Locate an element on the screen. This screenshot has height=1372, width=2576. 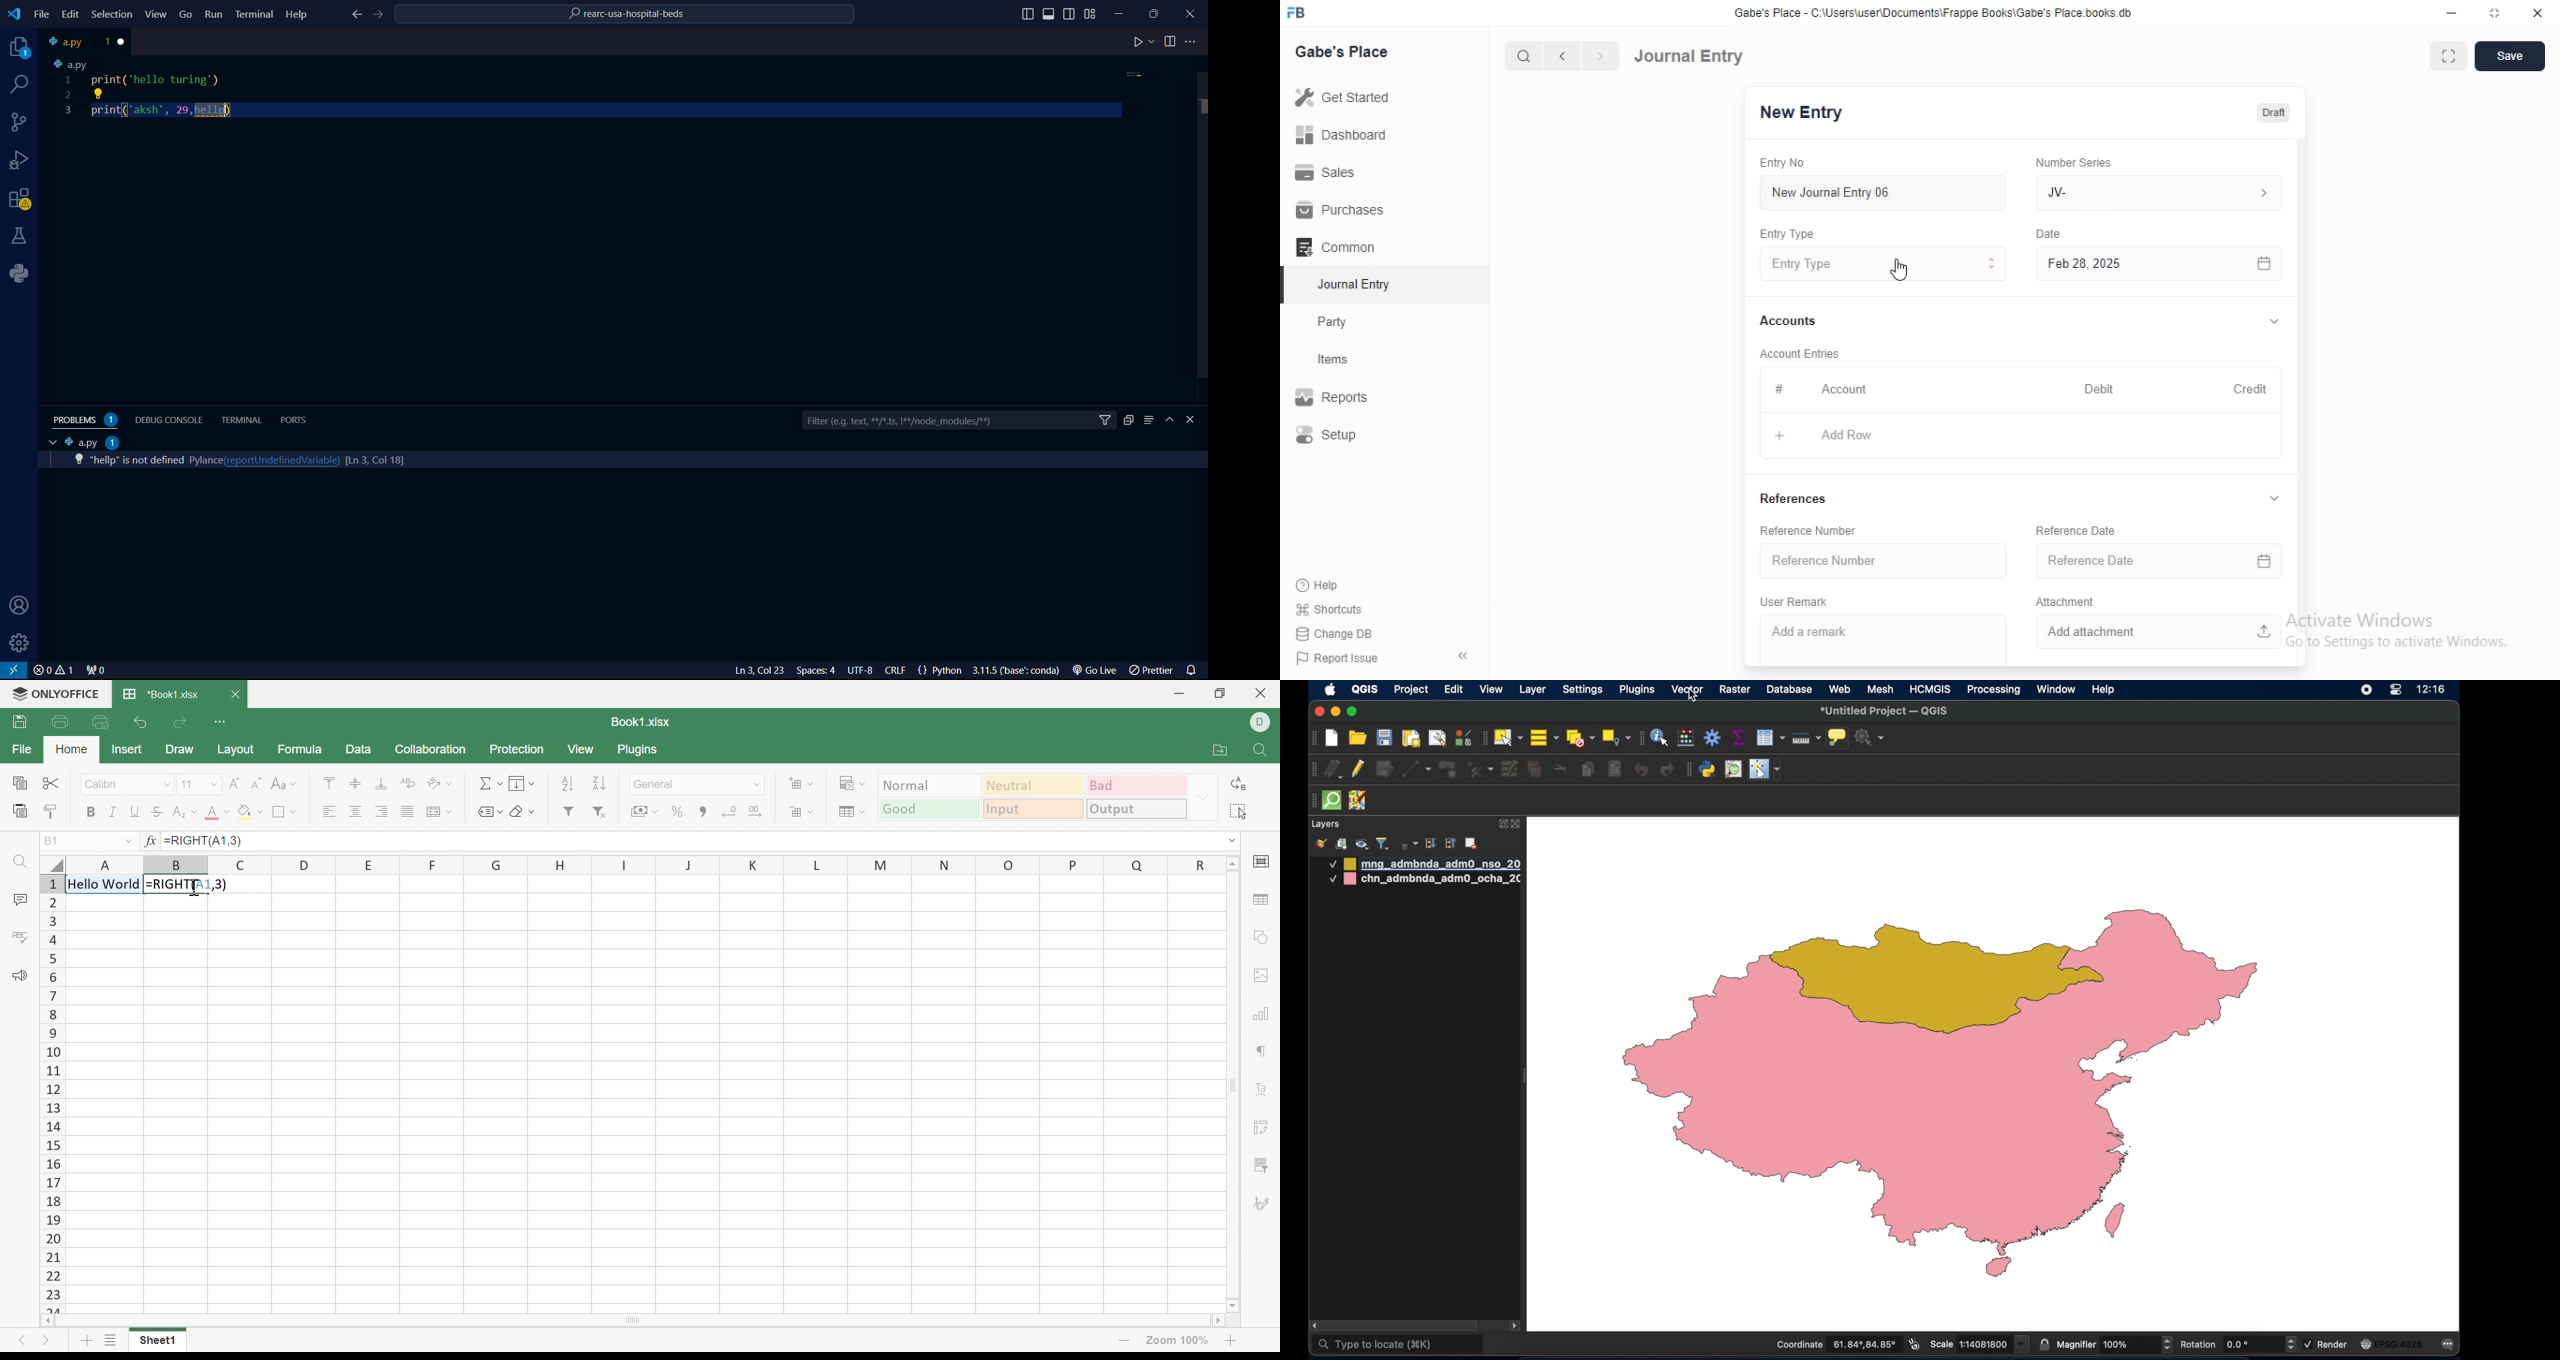
deselect all features is located at coordinates (1580, 739).